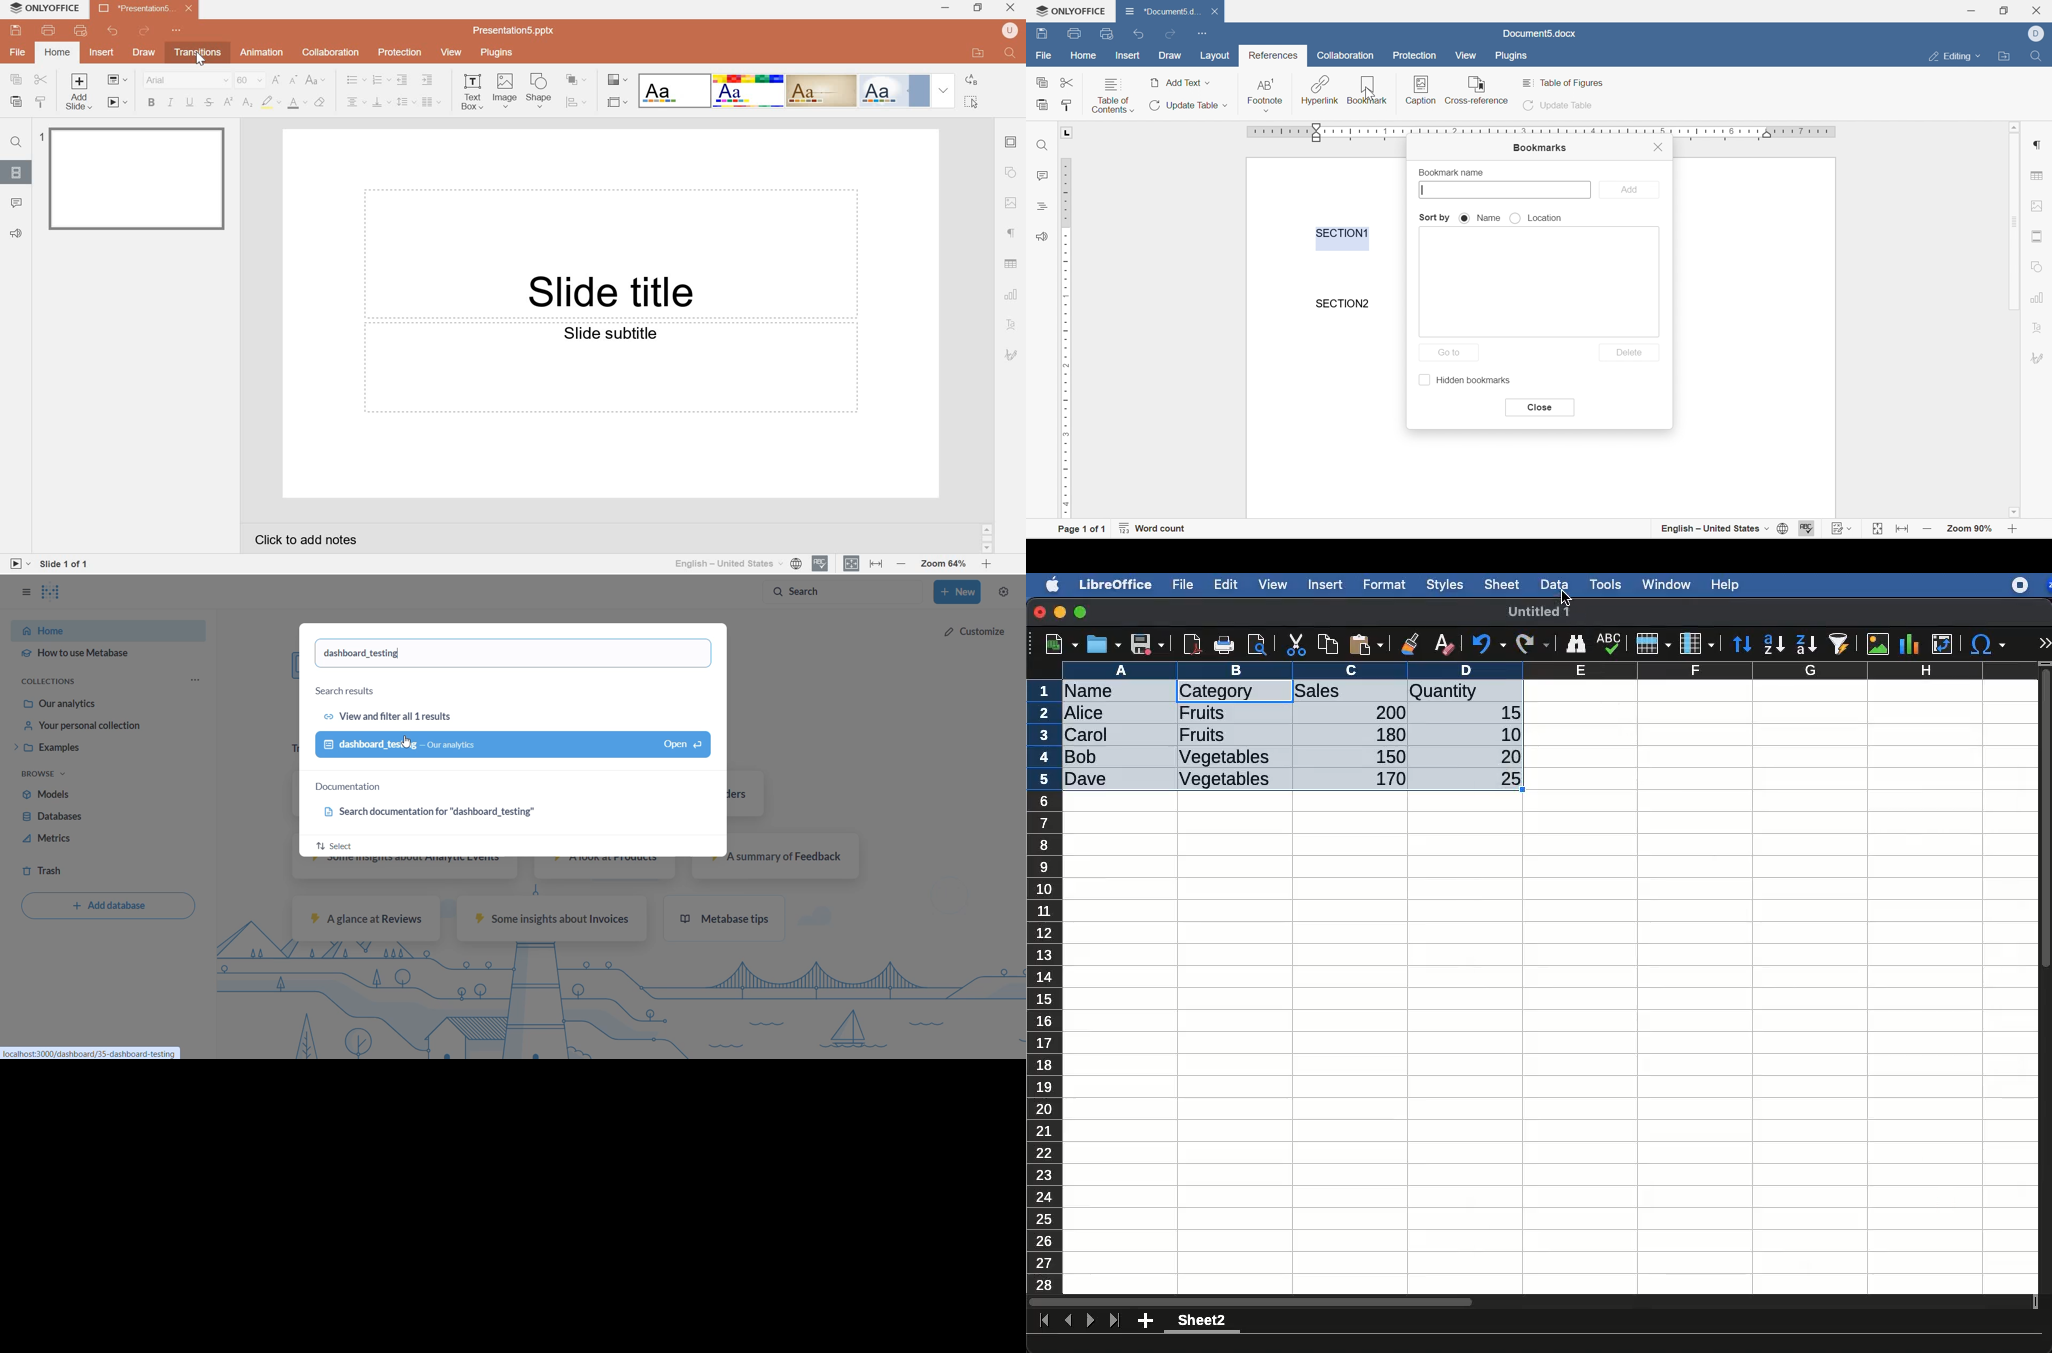 Image resolution: width=2072 pixels, height=1372 pixels. Describe the element at coordinates (108, 907) in the screenshot. I see `add database` at that location.